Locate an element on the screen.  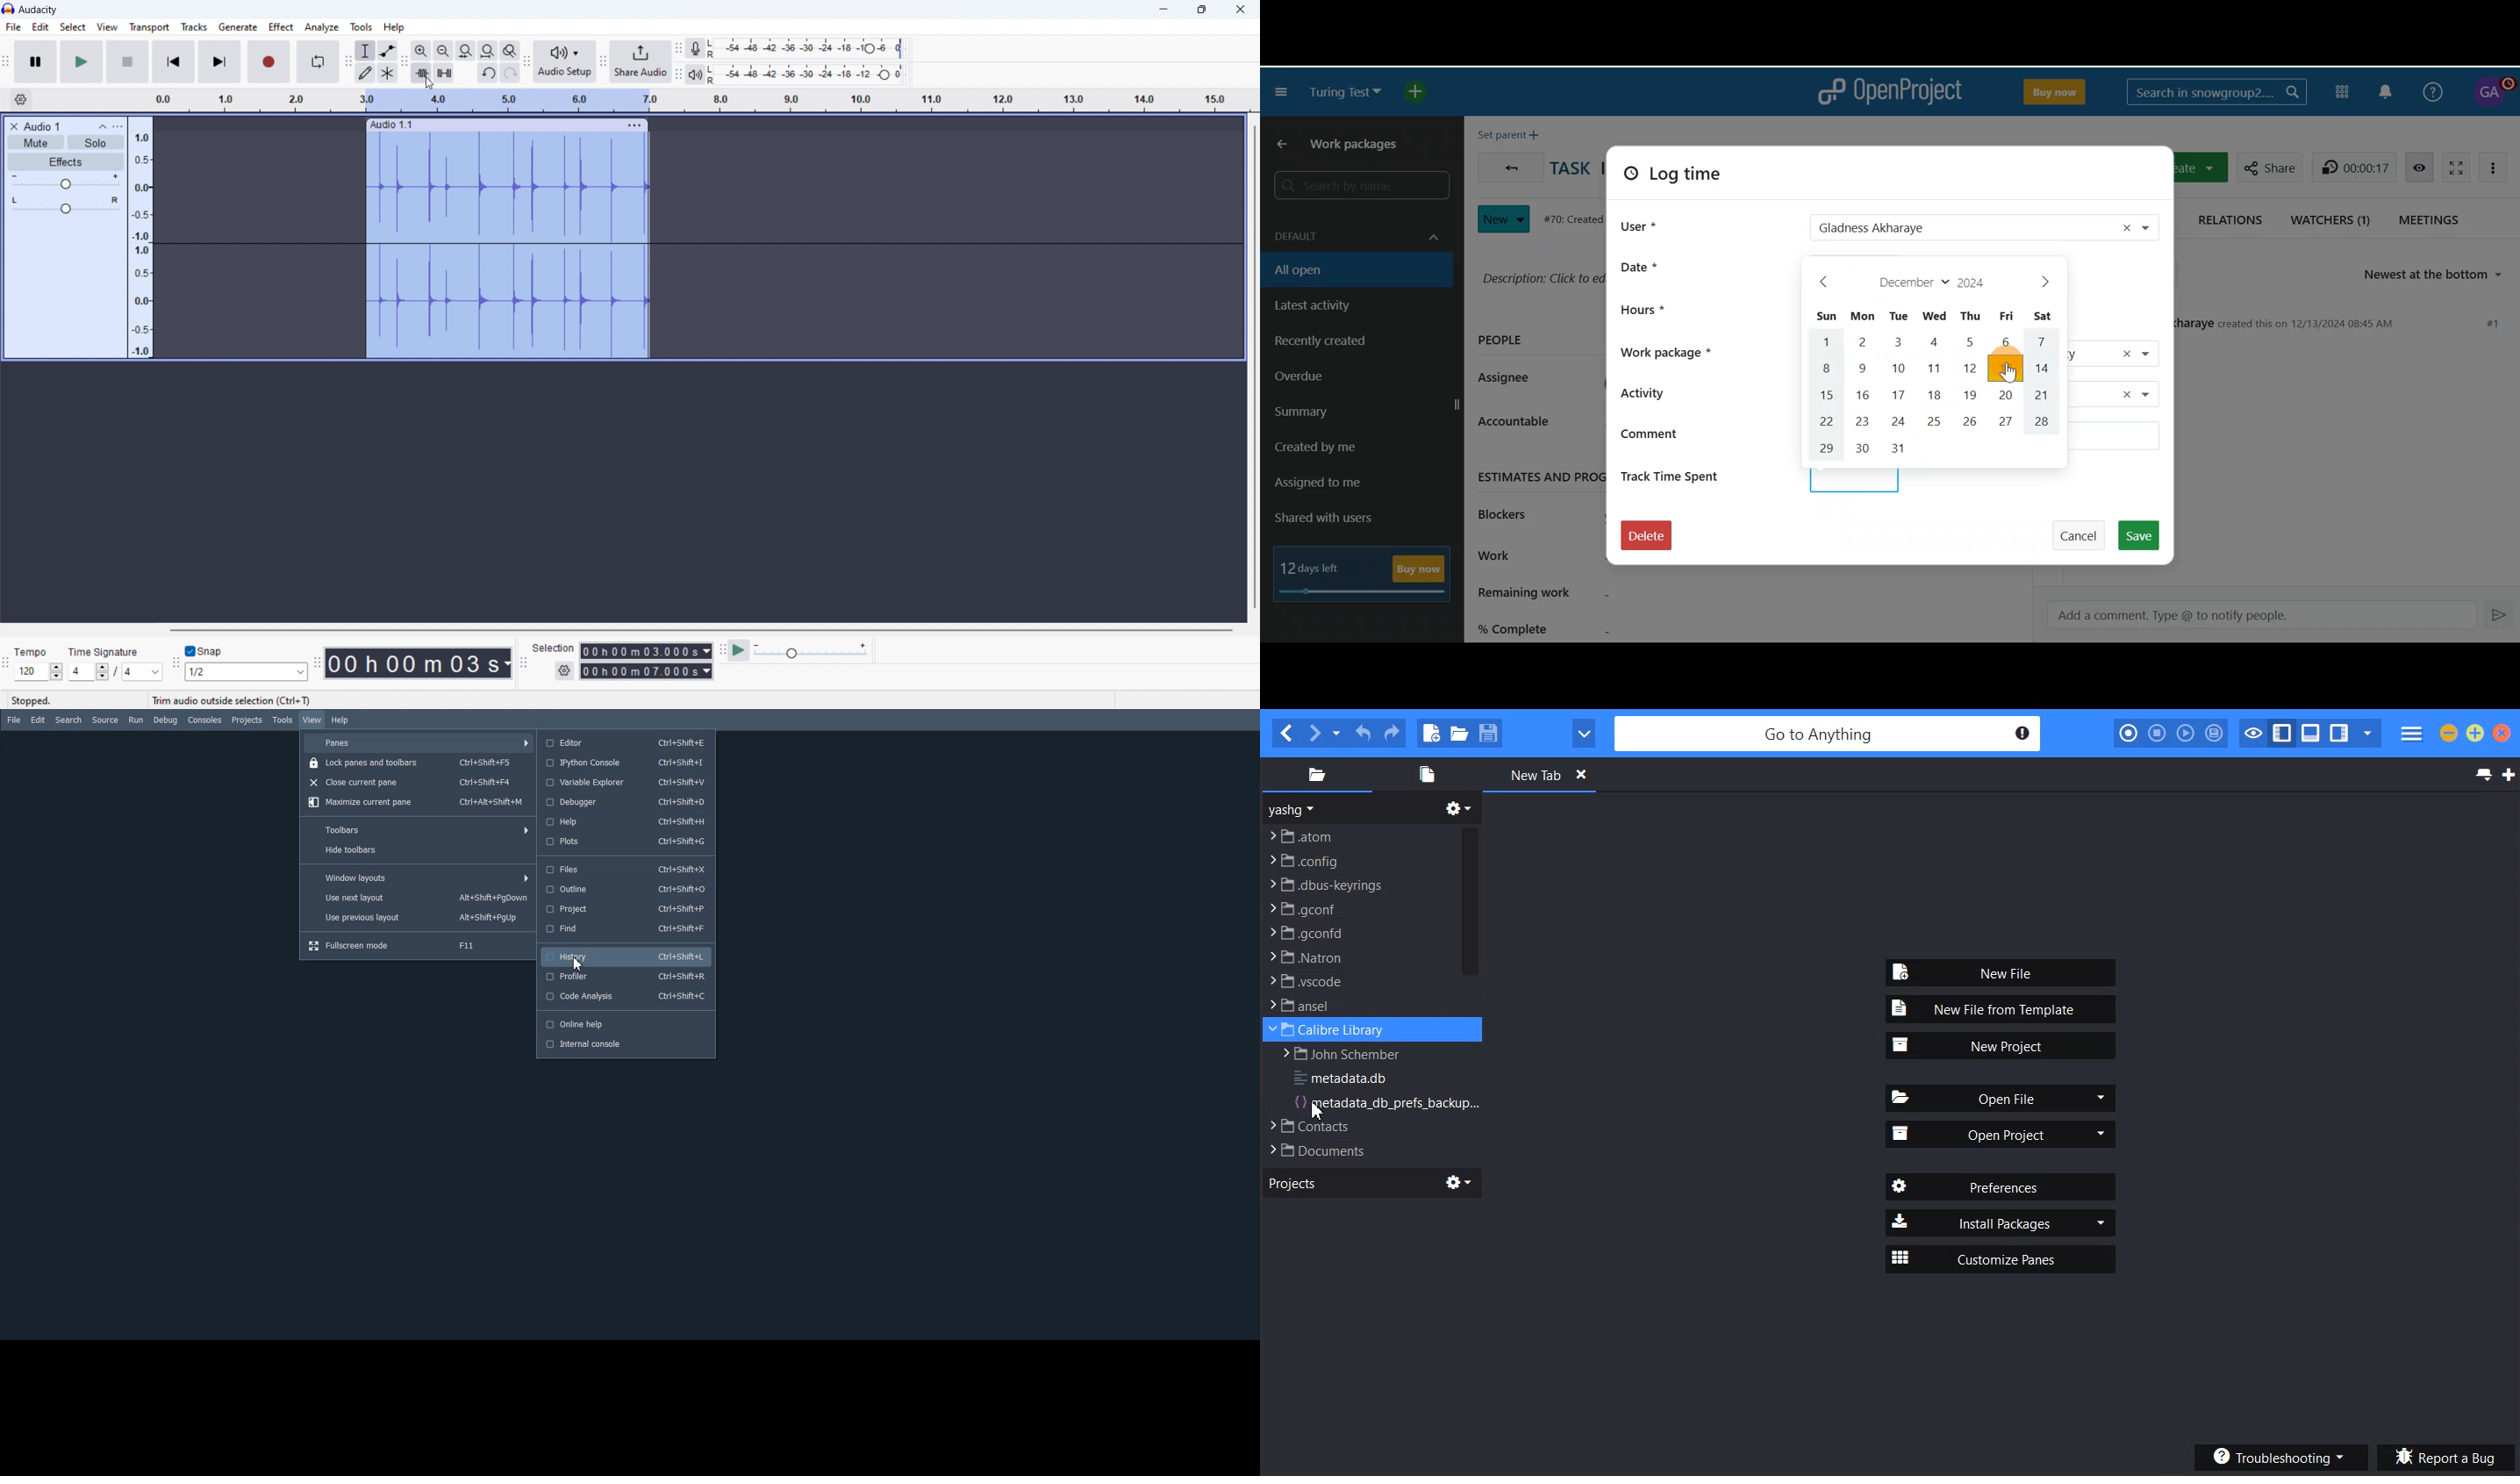
File is located at coordinates (1357, 1030).